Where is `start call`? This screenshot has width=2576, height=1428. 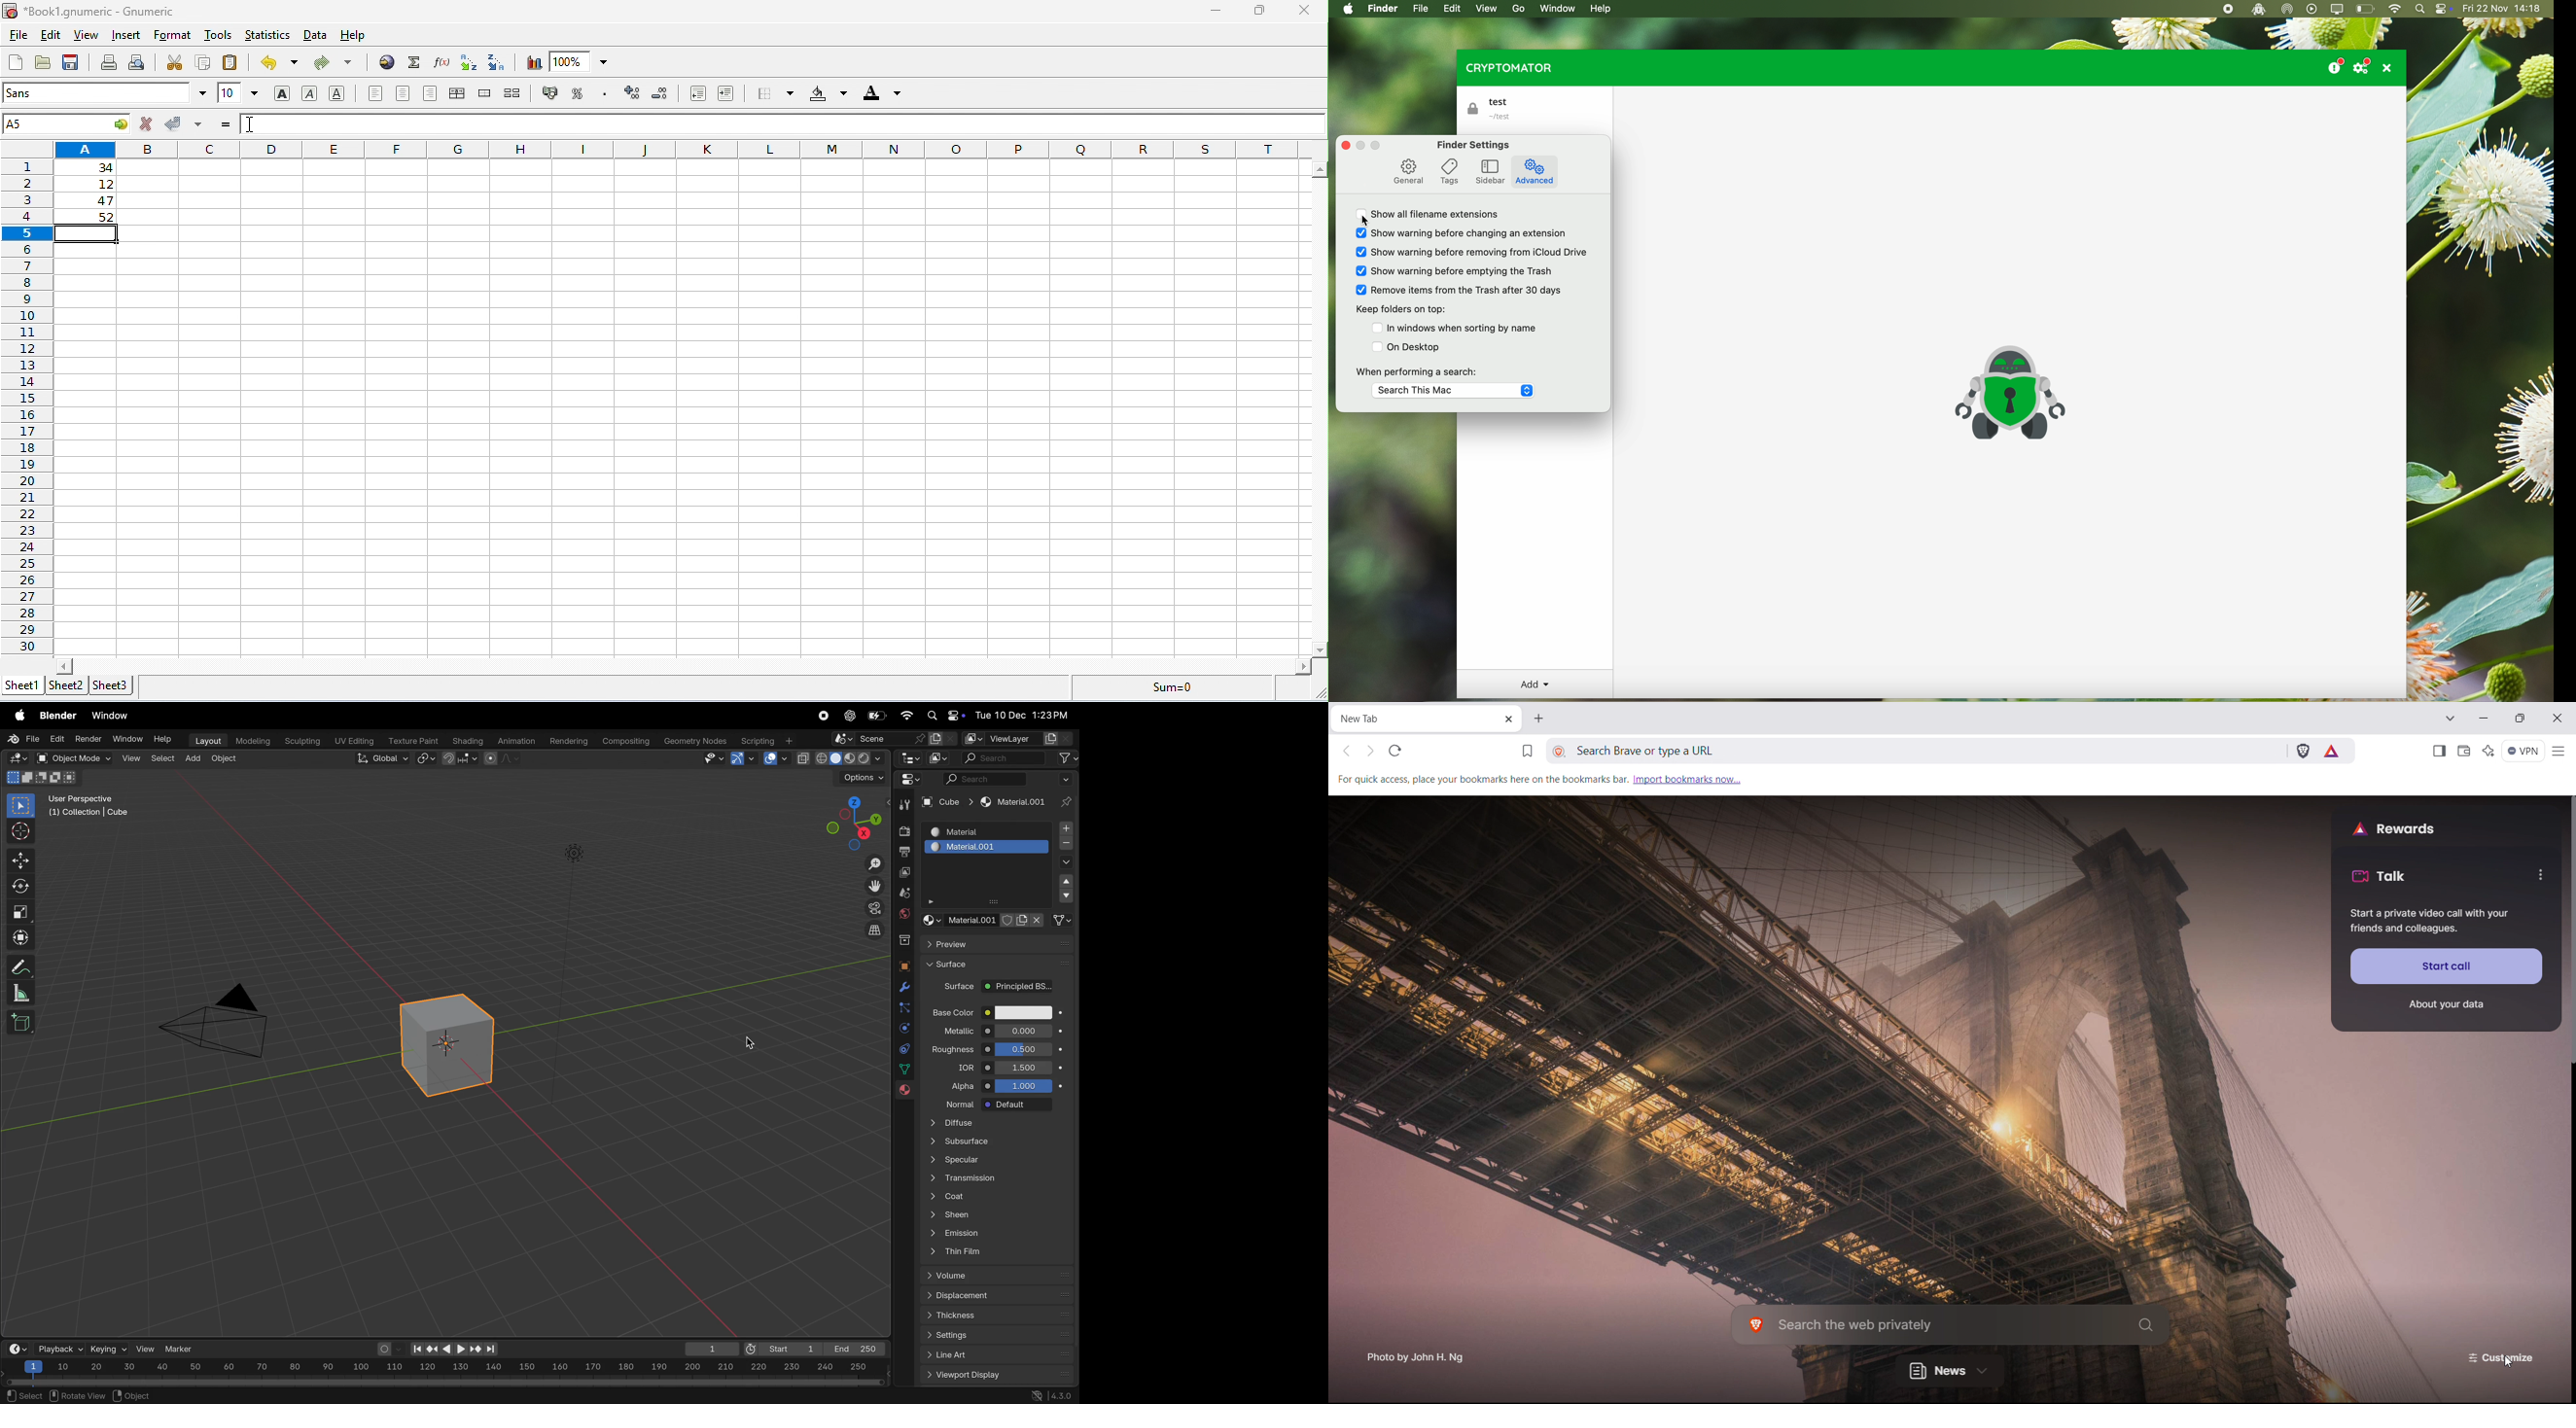
start call is located at coordinates (2447, 966).